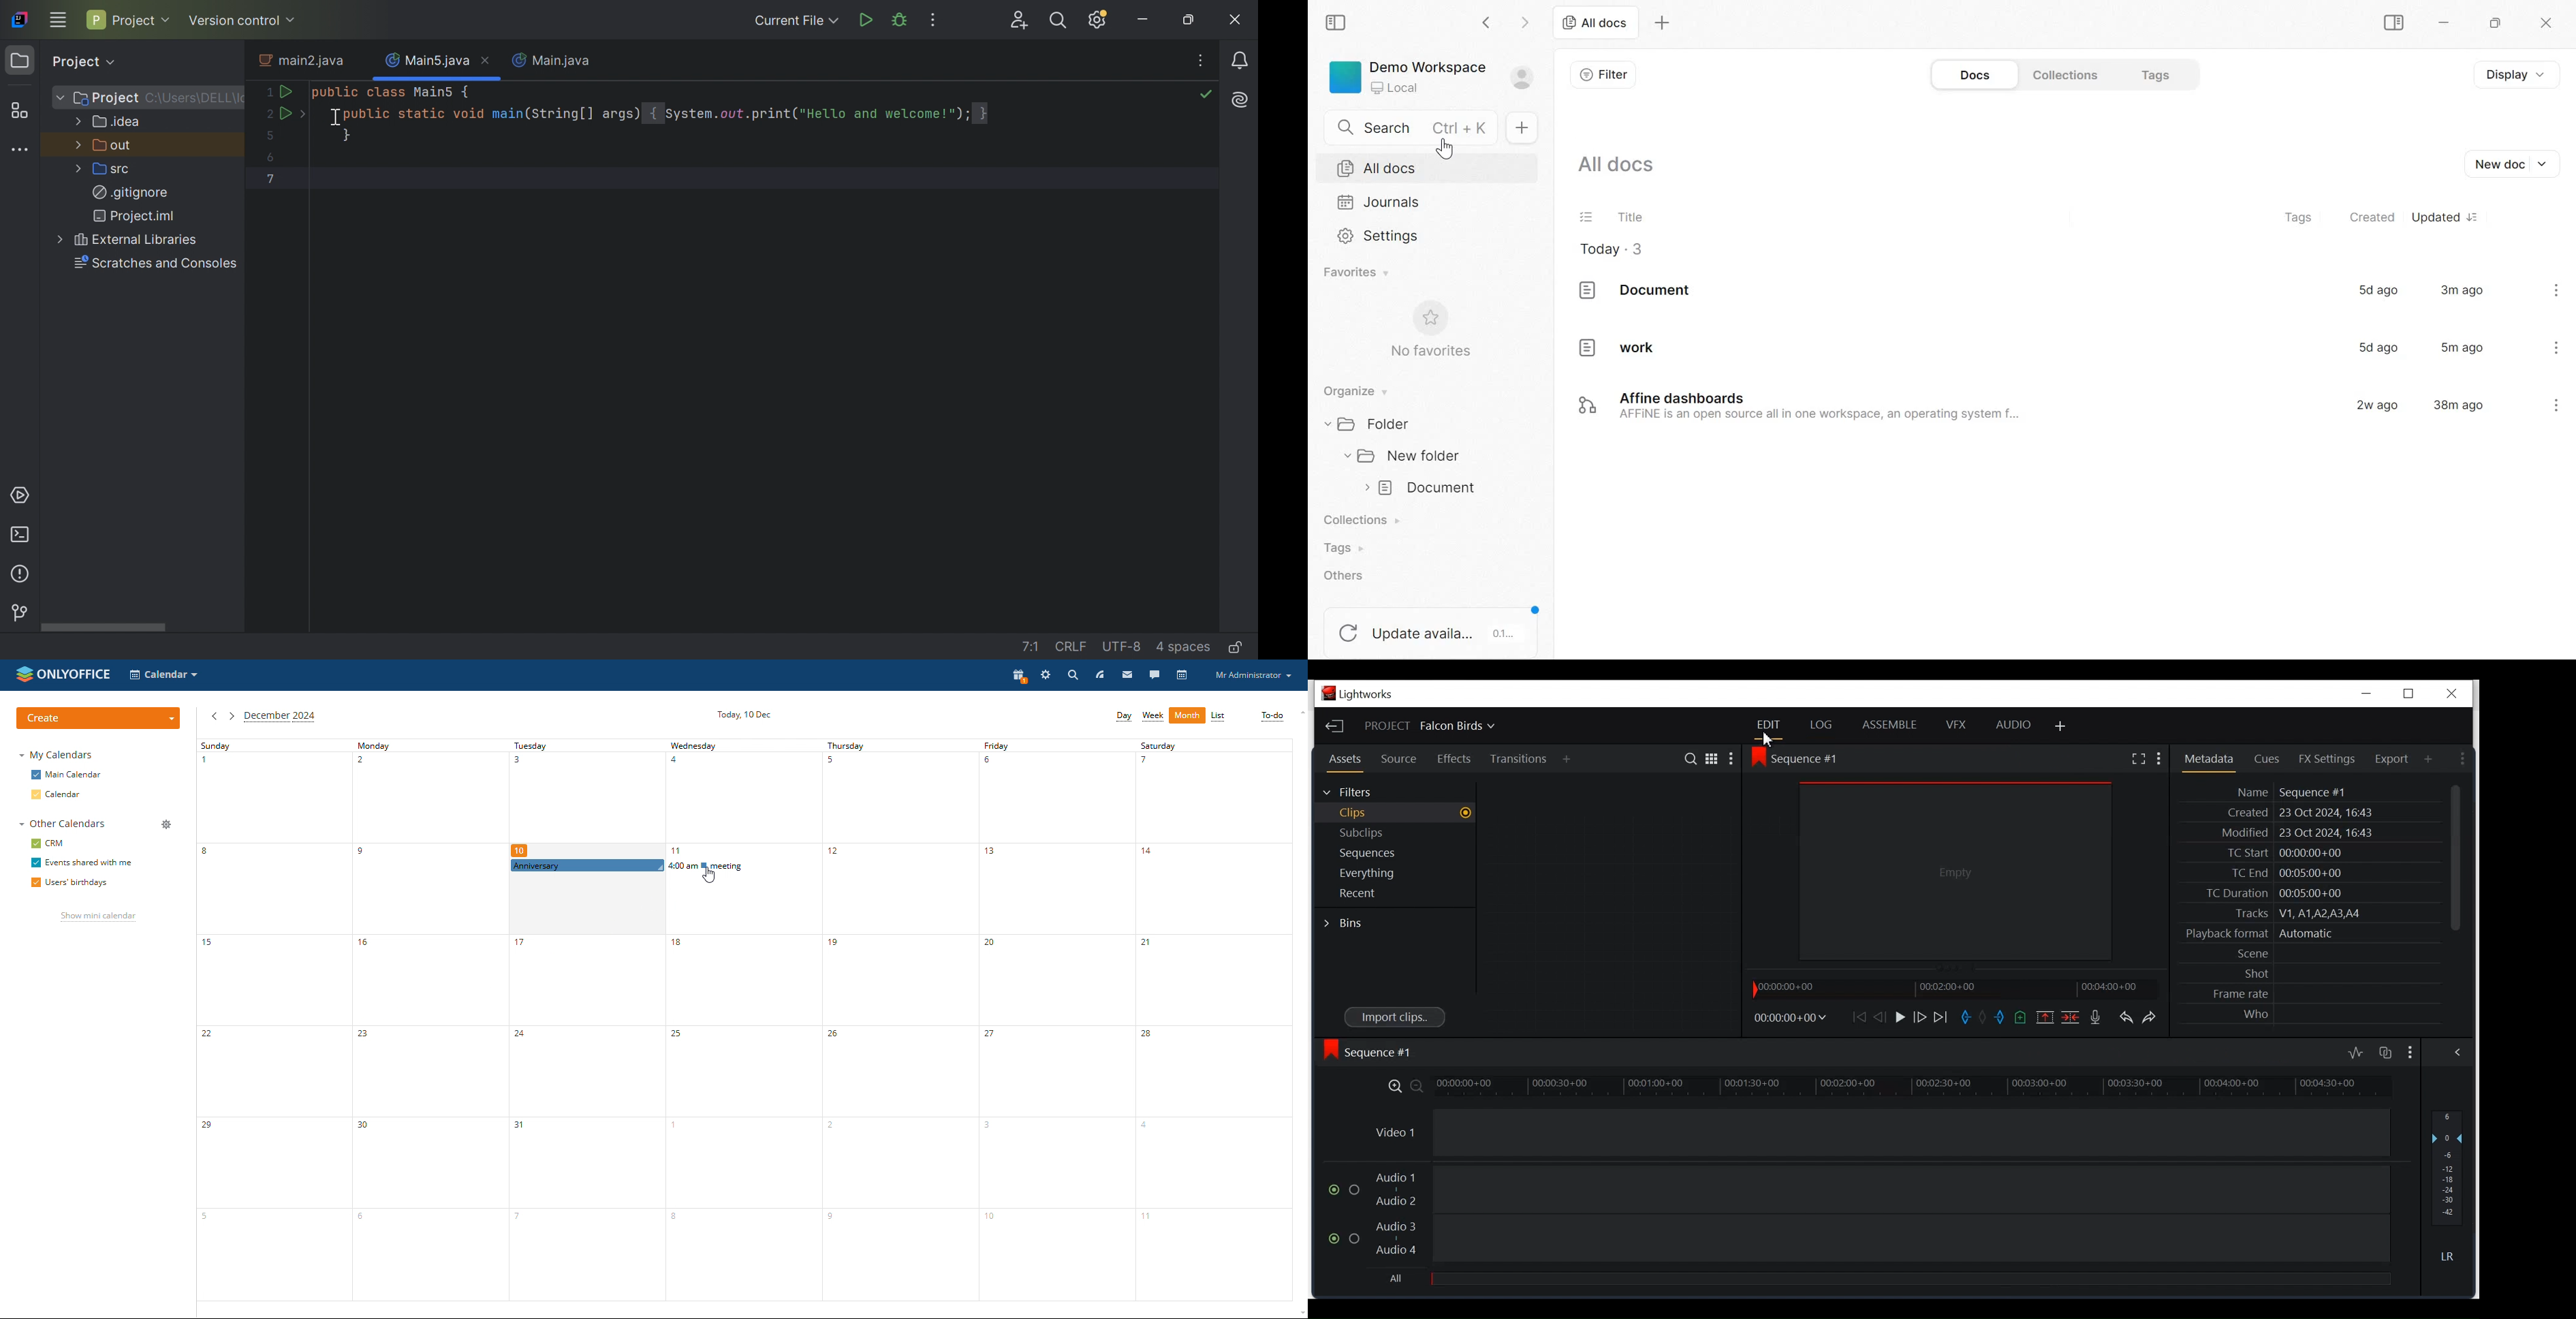 Image resolution: width=2576 pixels, height=1344 pixels. I want to click on No favorites, so click(1429, 329).